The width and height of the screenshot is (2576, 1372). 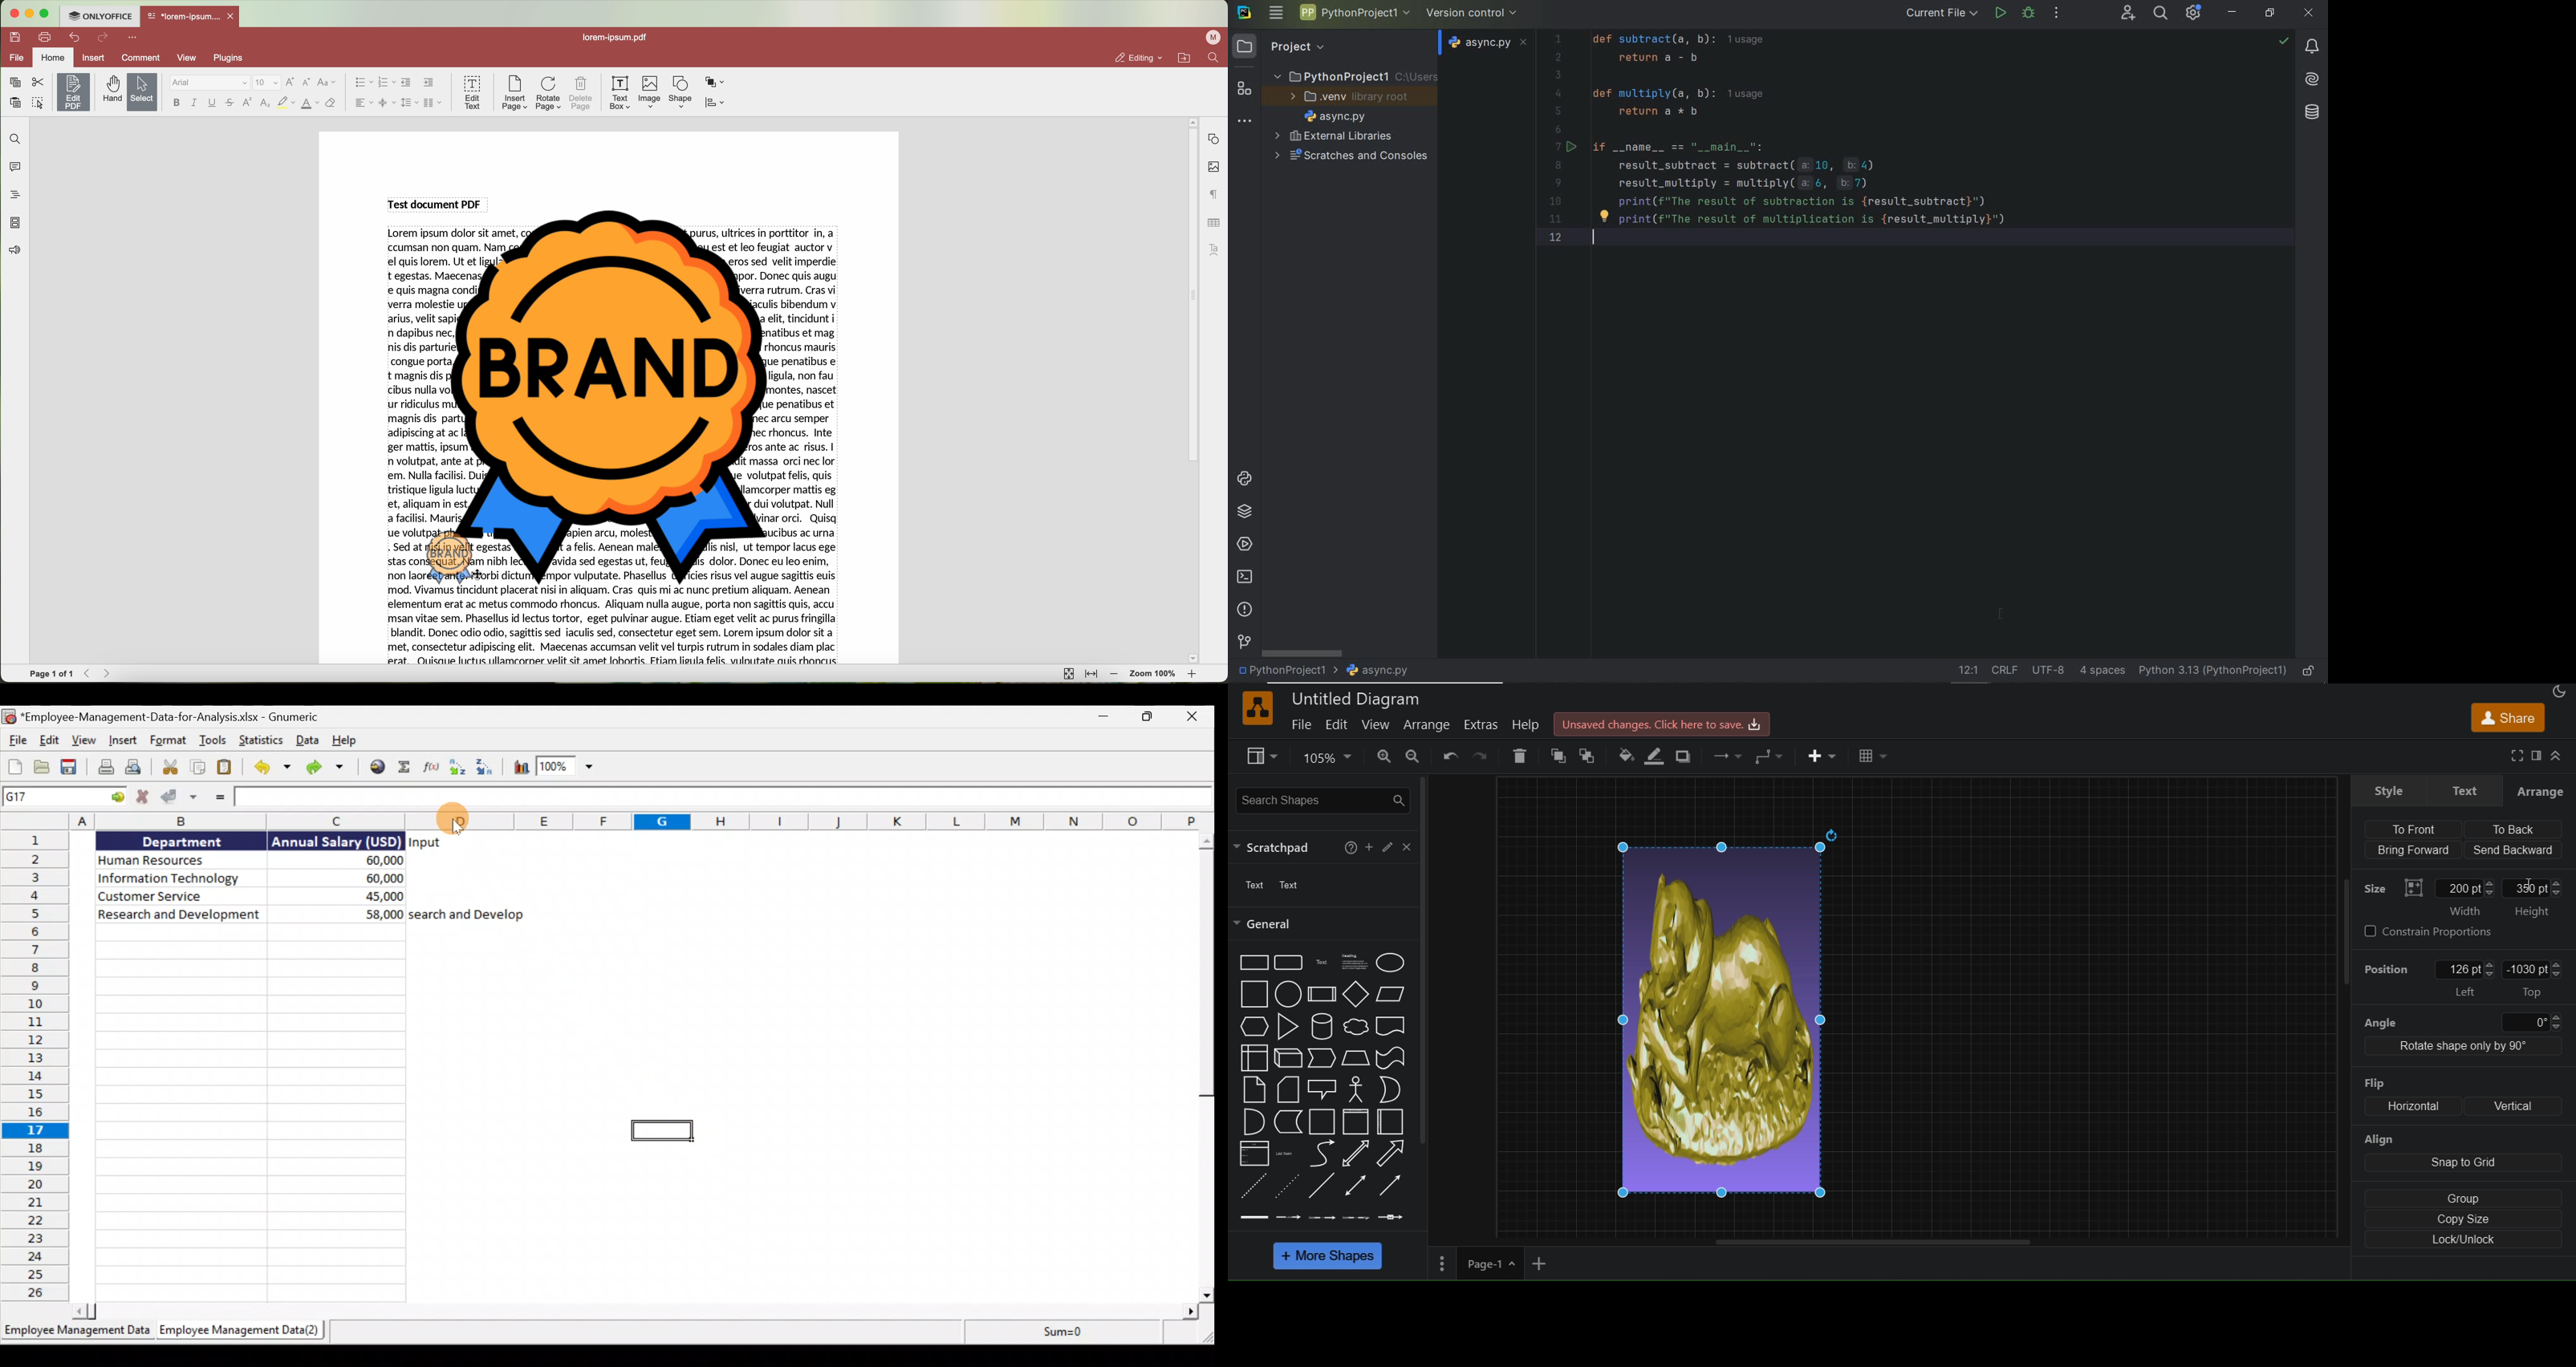 I want to click on click on edit PDF, so click(x=74, y=93).